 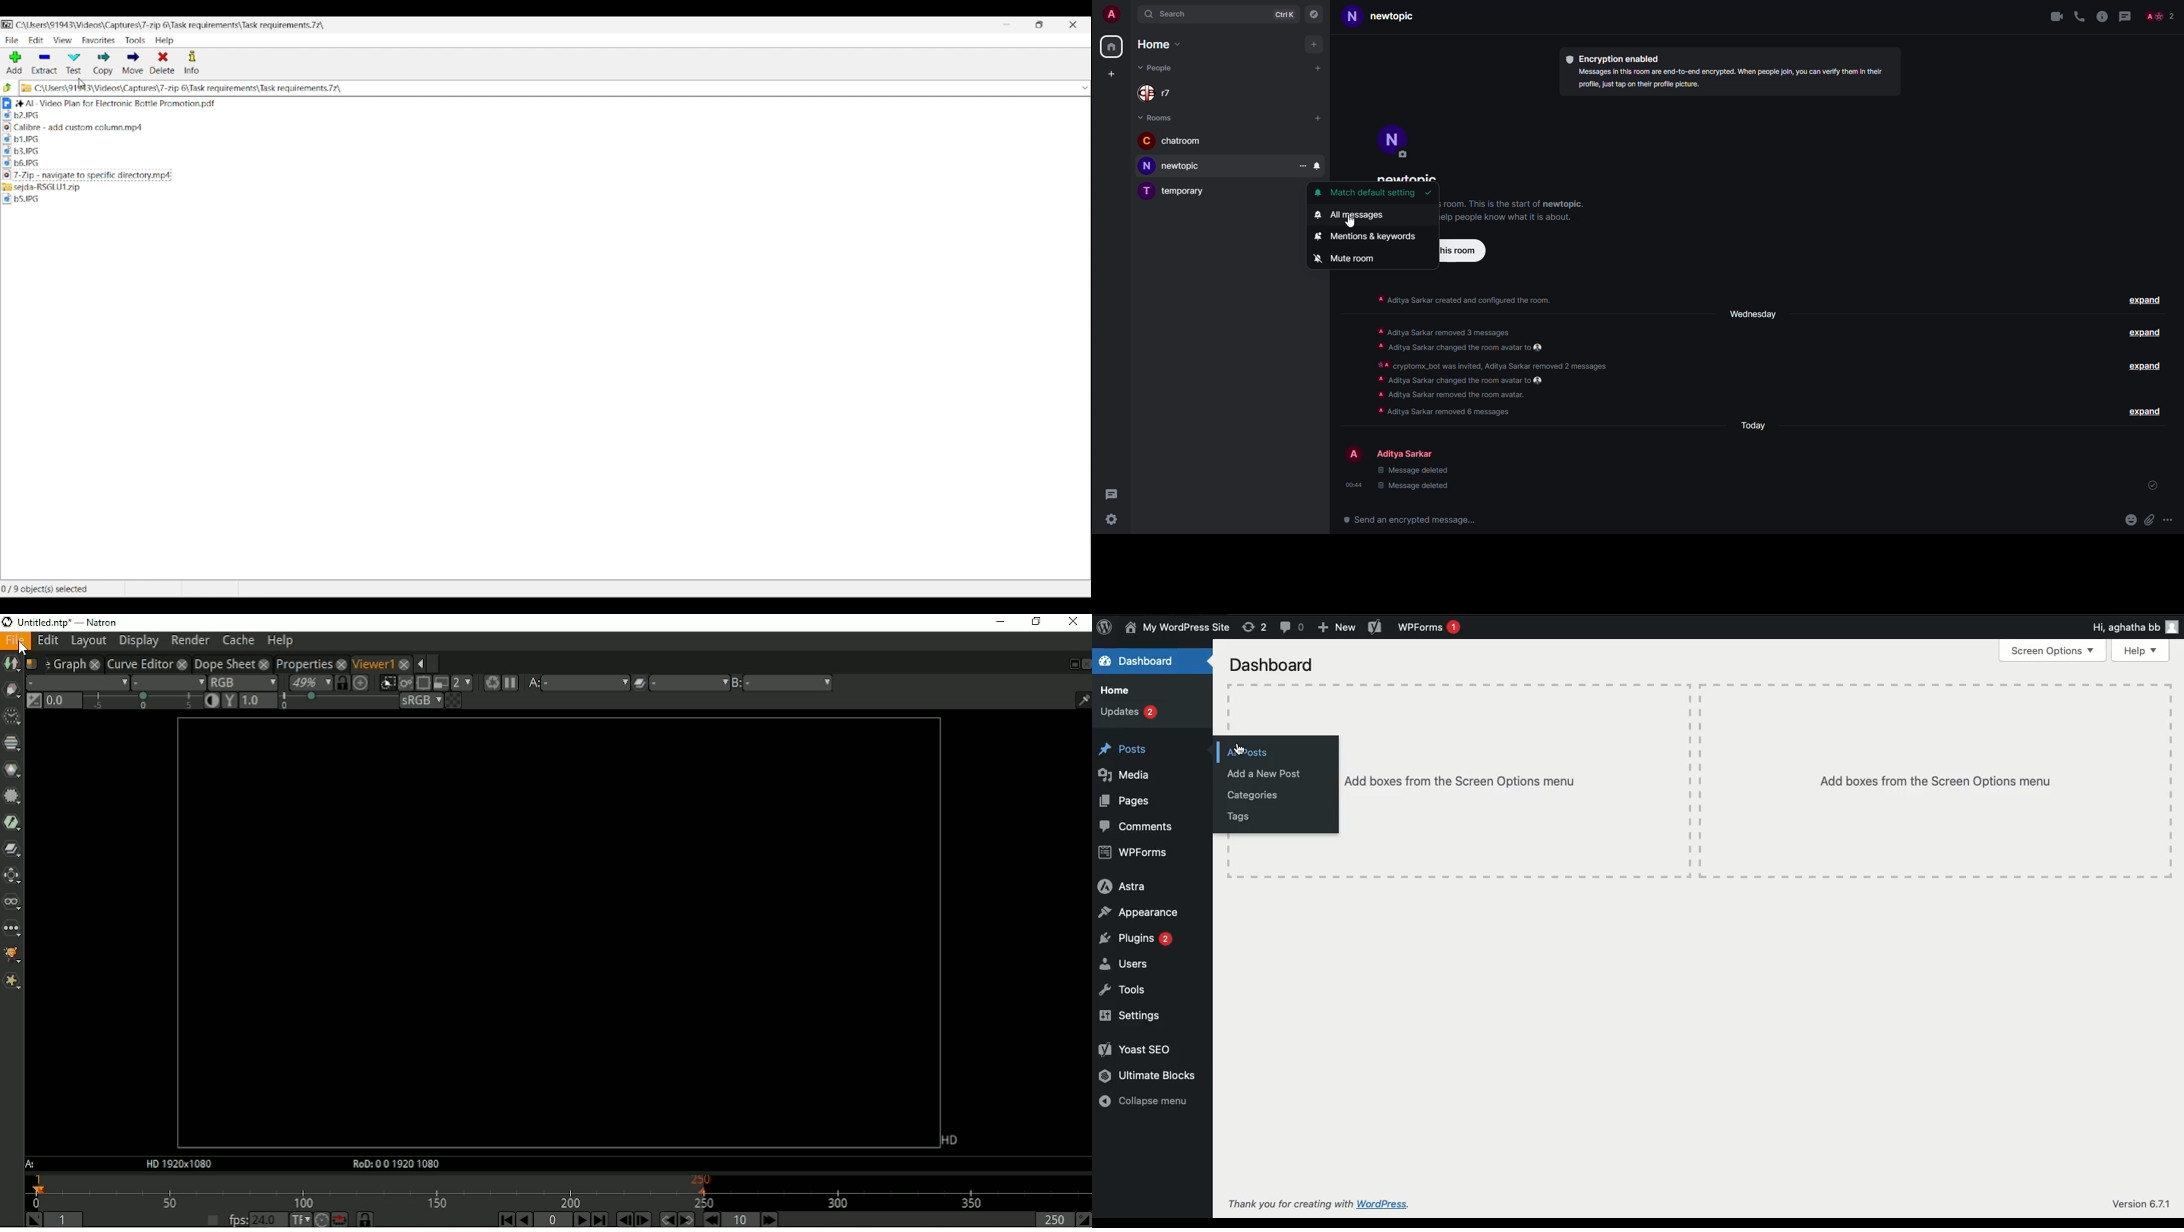 What do you see at coordinates (8, 87) in the screenshot?
I see `Go to previous folder in pathway` at bounding box center [8, 87].